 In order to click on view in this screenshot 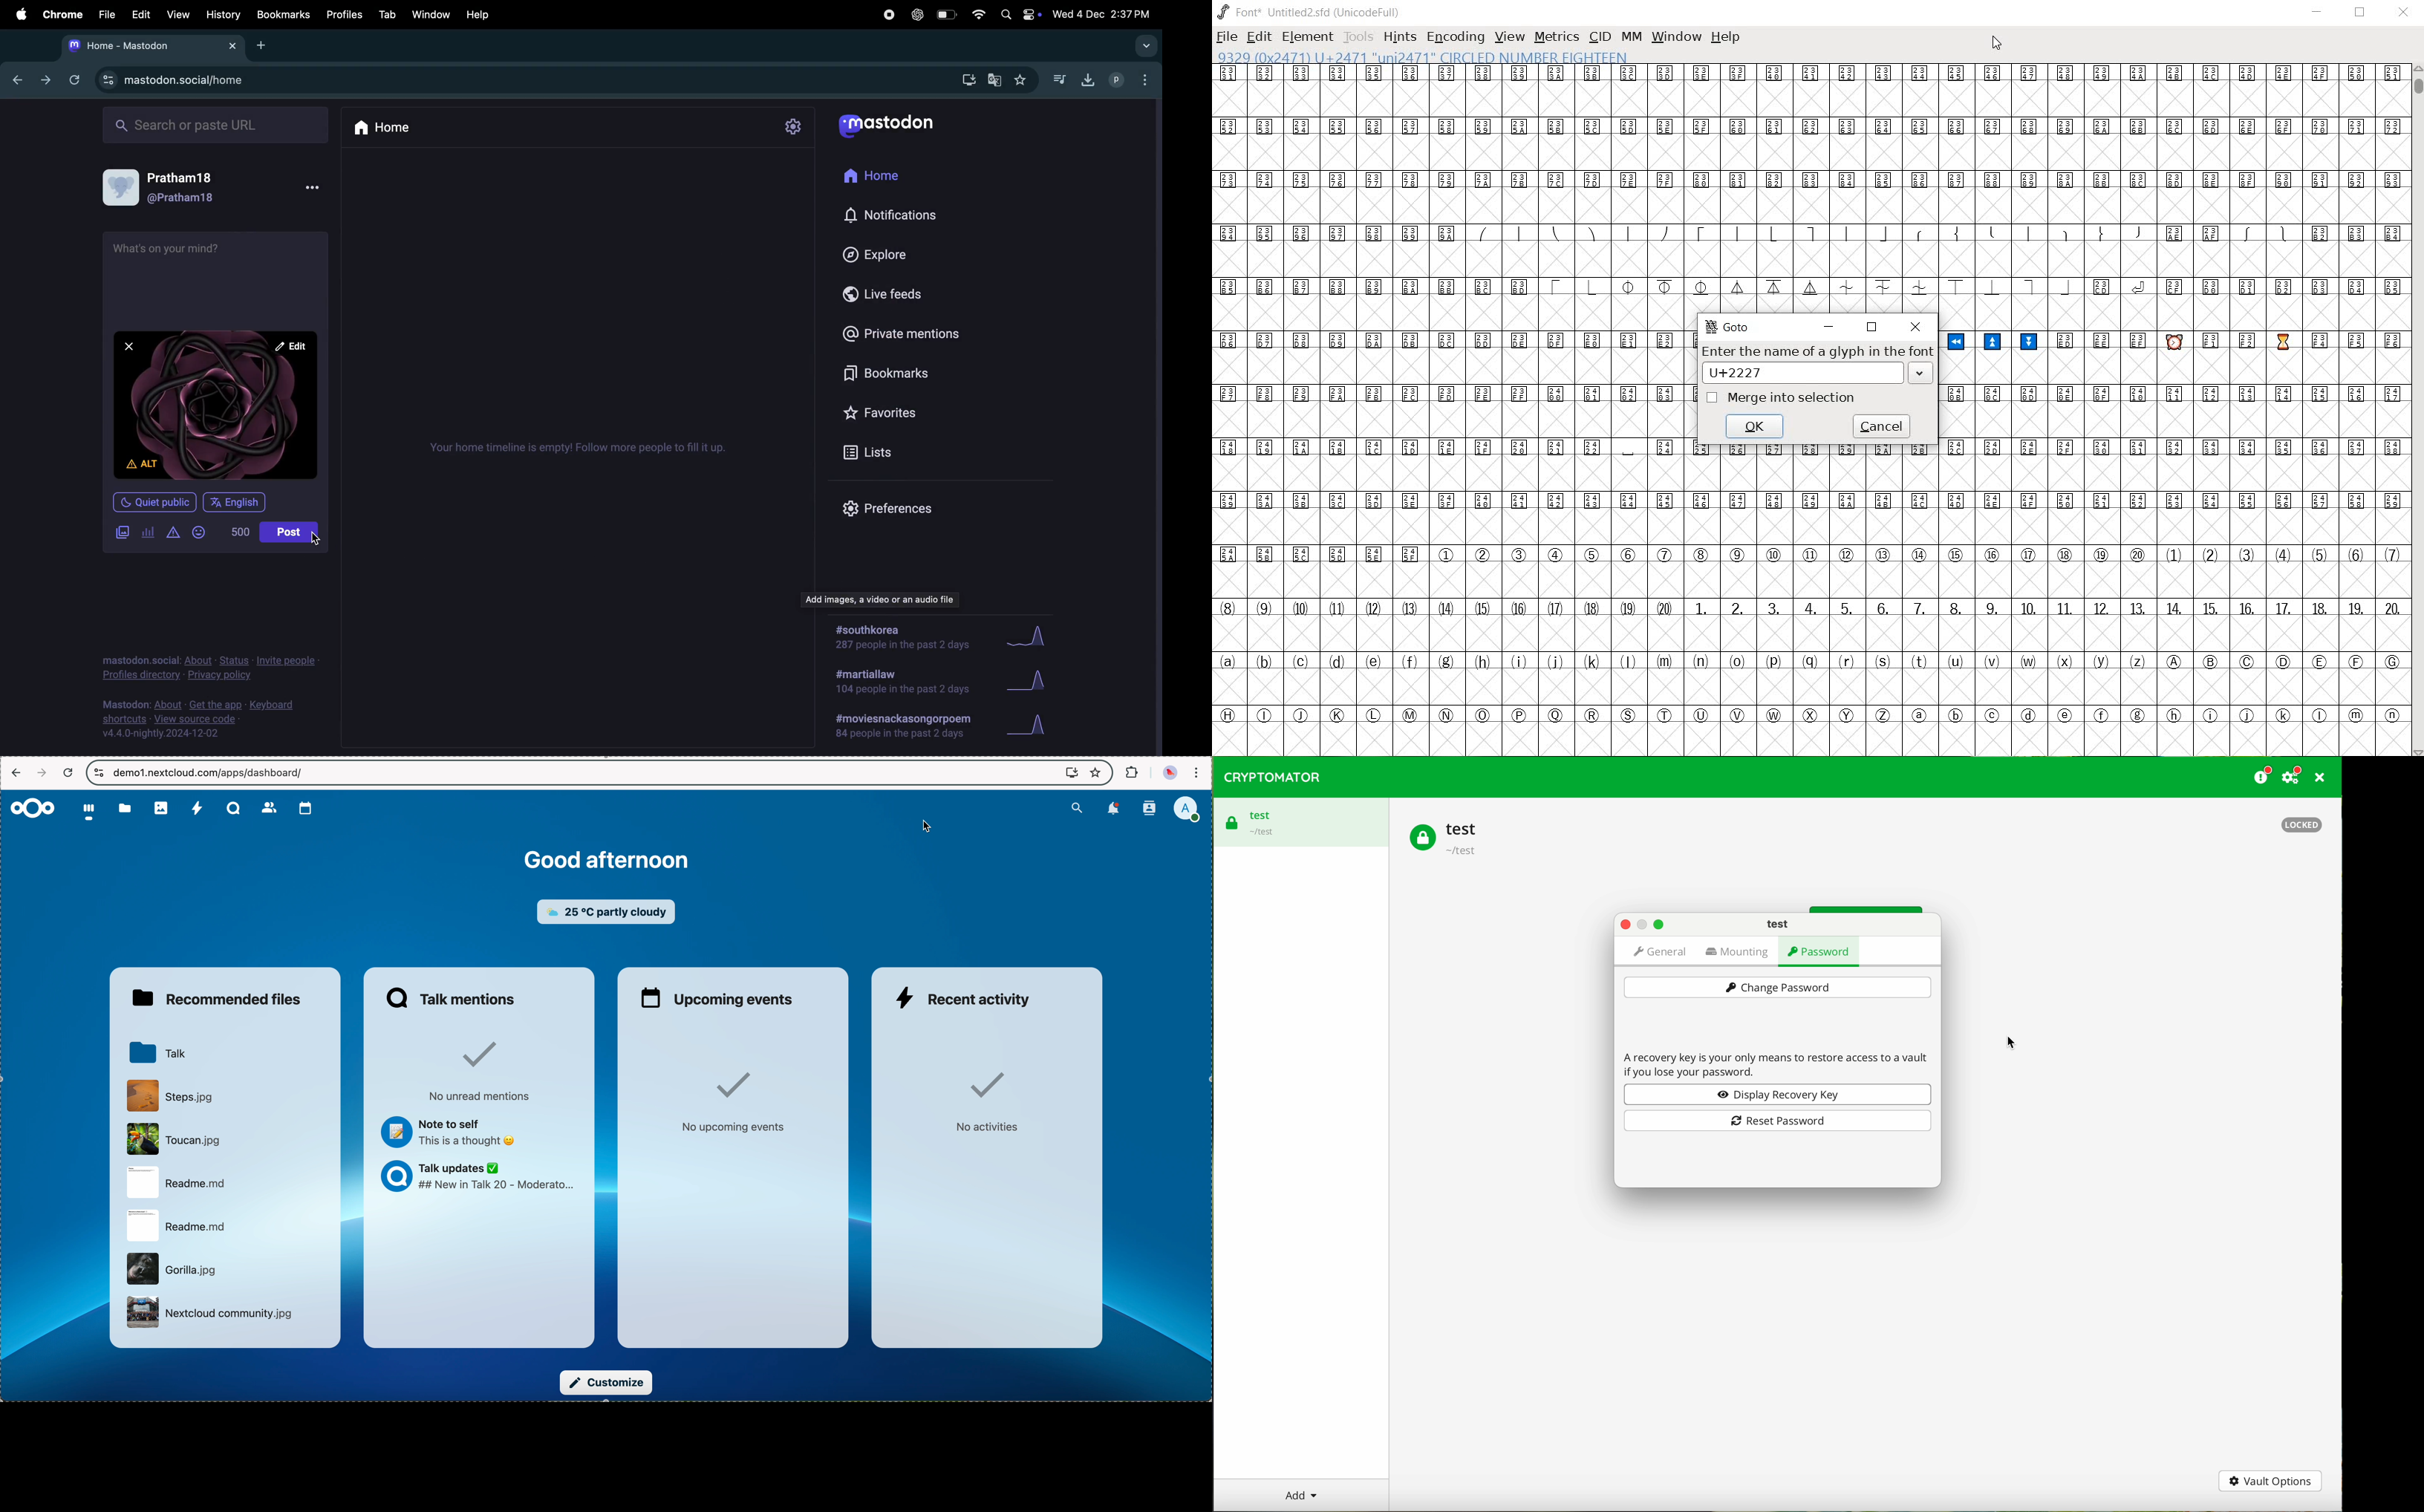, I will do `click(1509, 36)`.